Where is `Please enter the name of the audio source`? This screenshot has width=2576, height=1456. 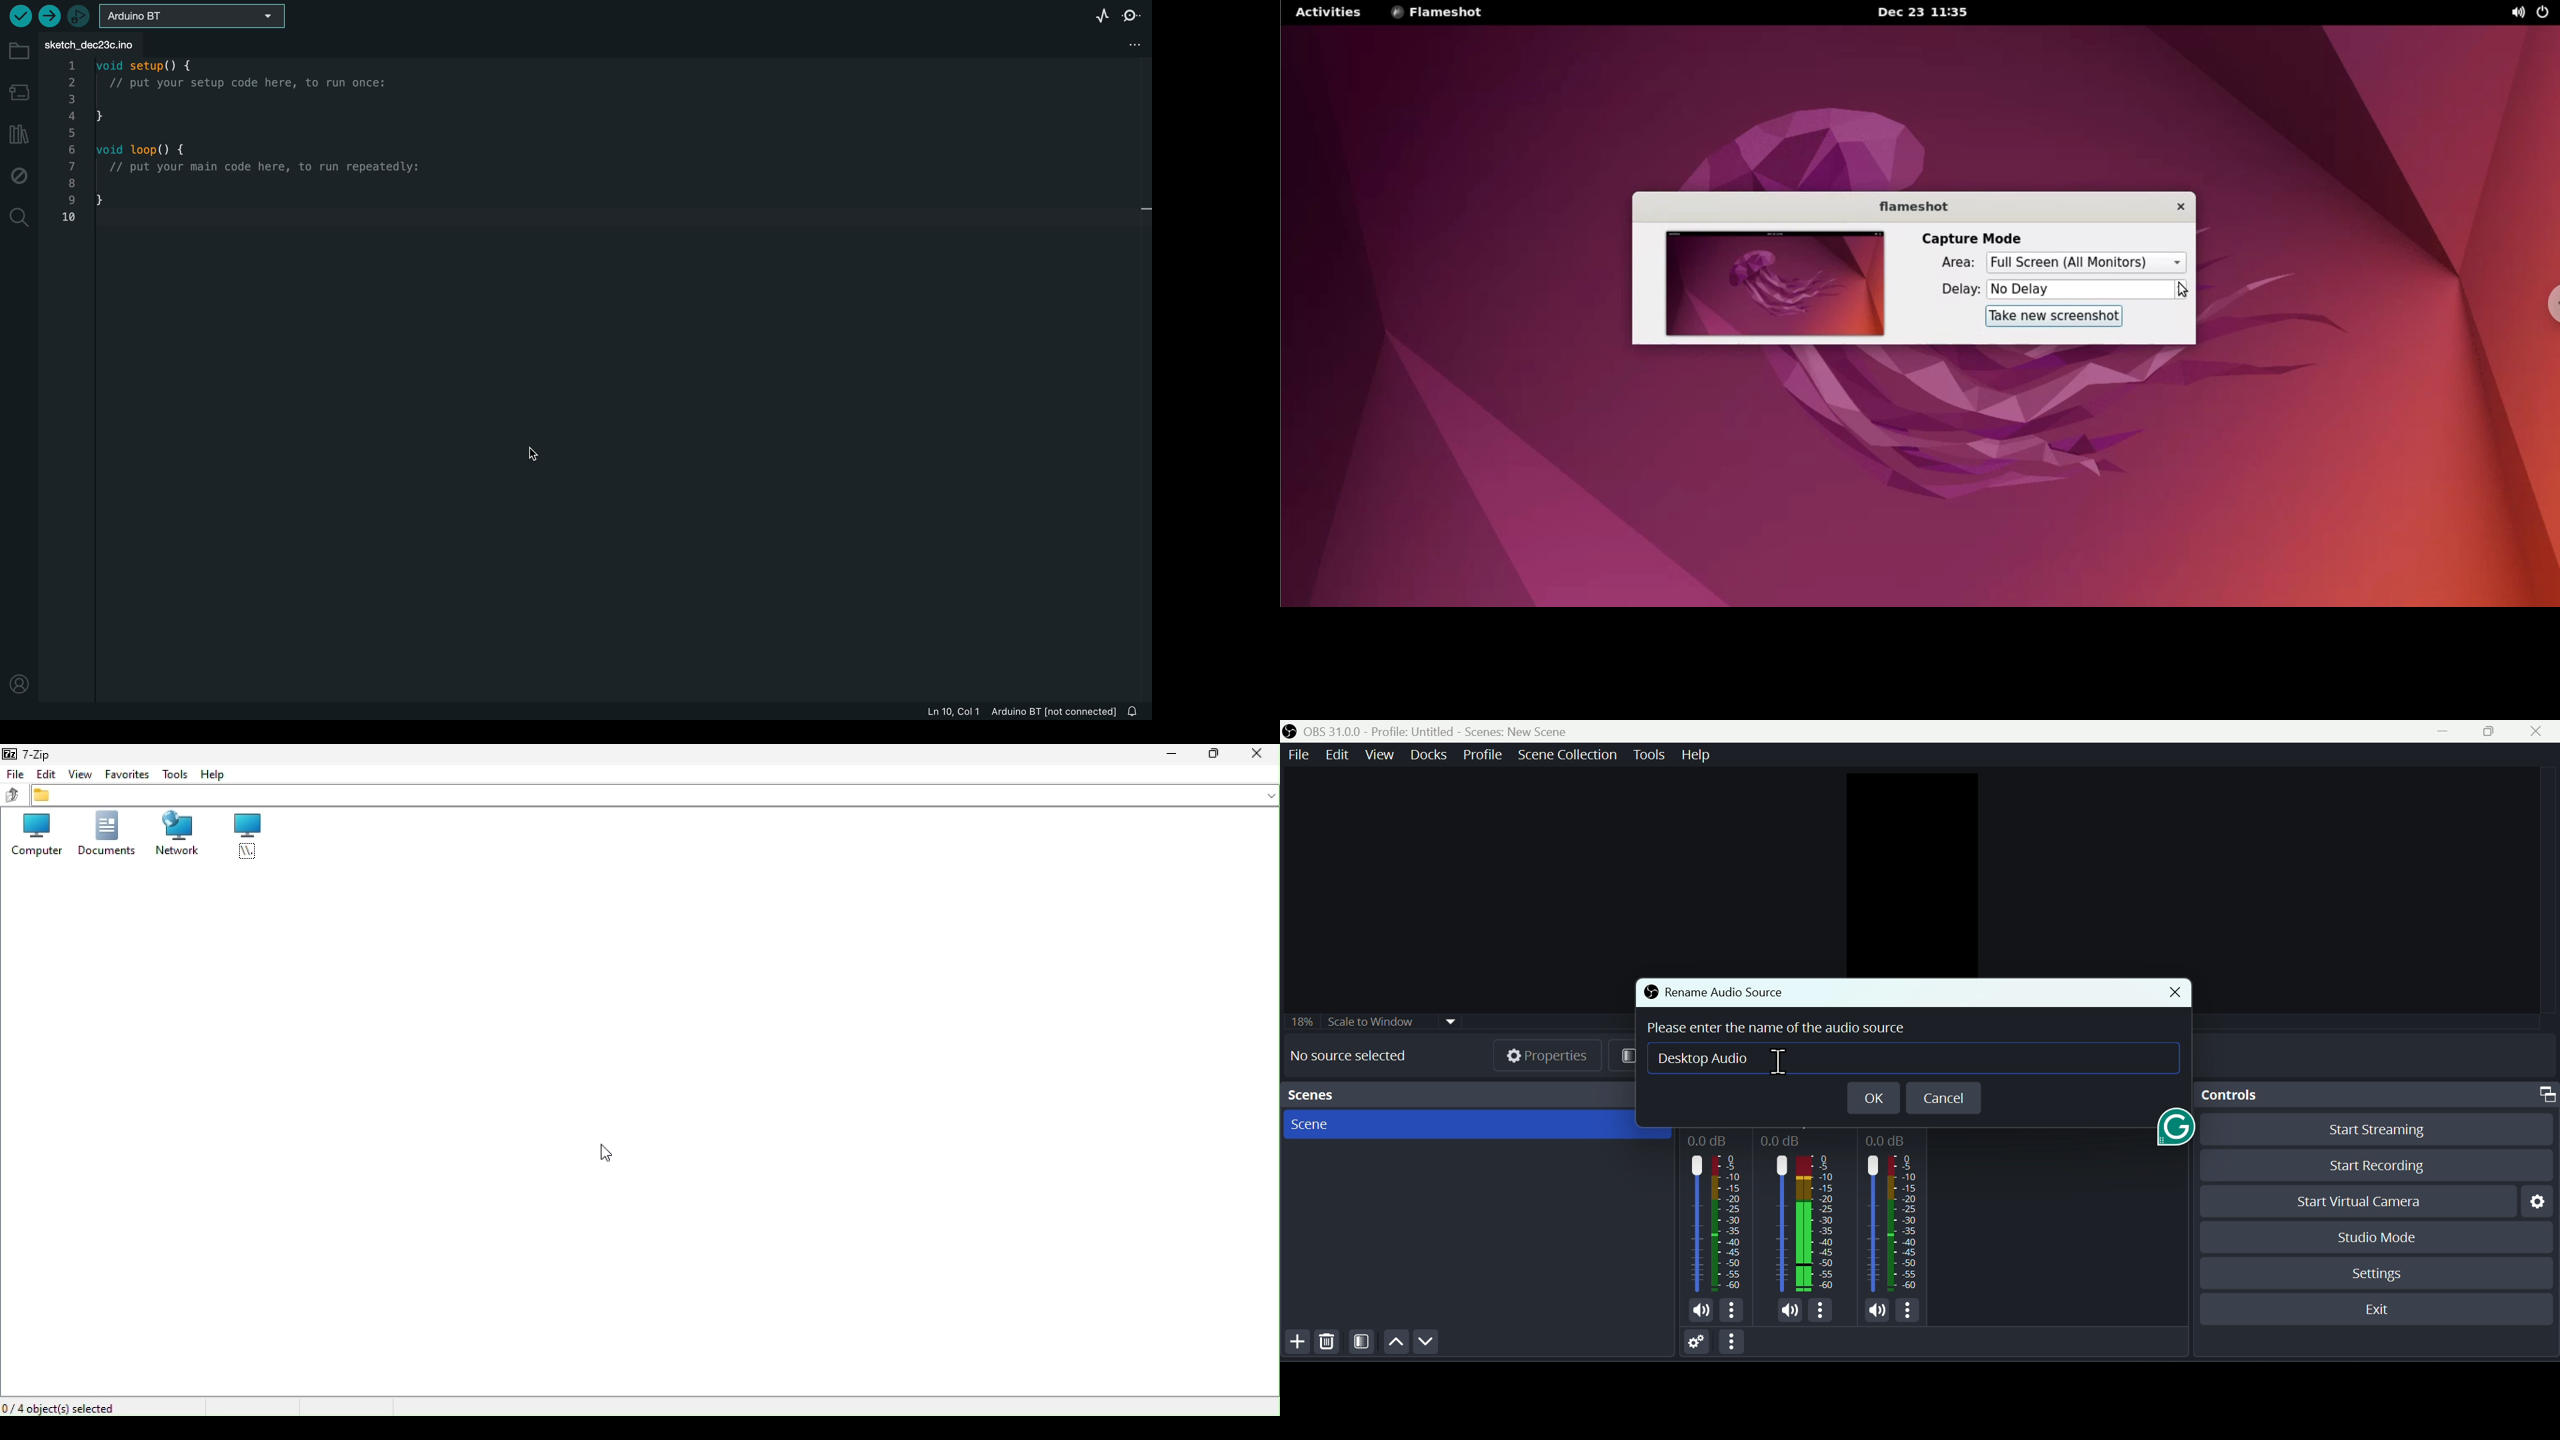
Please enter the name of the audio source is located at coordinates (1787, 1030).